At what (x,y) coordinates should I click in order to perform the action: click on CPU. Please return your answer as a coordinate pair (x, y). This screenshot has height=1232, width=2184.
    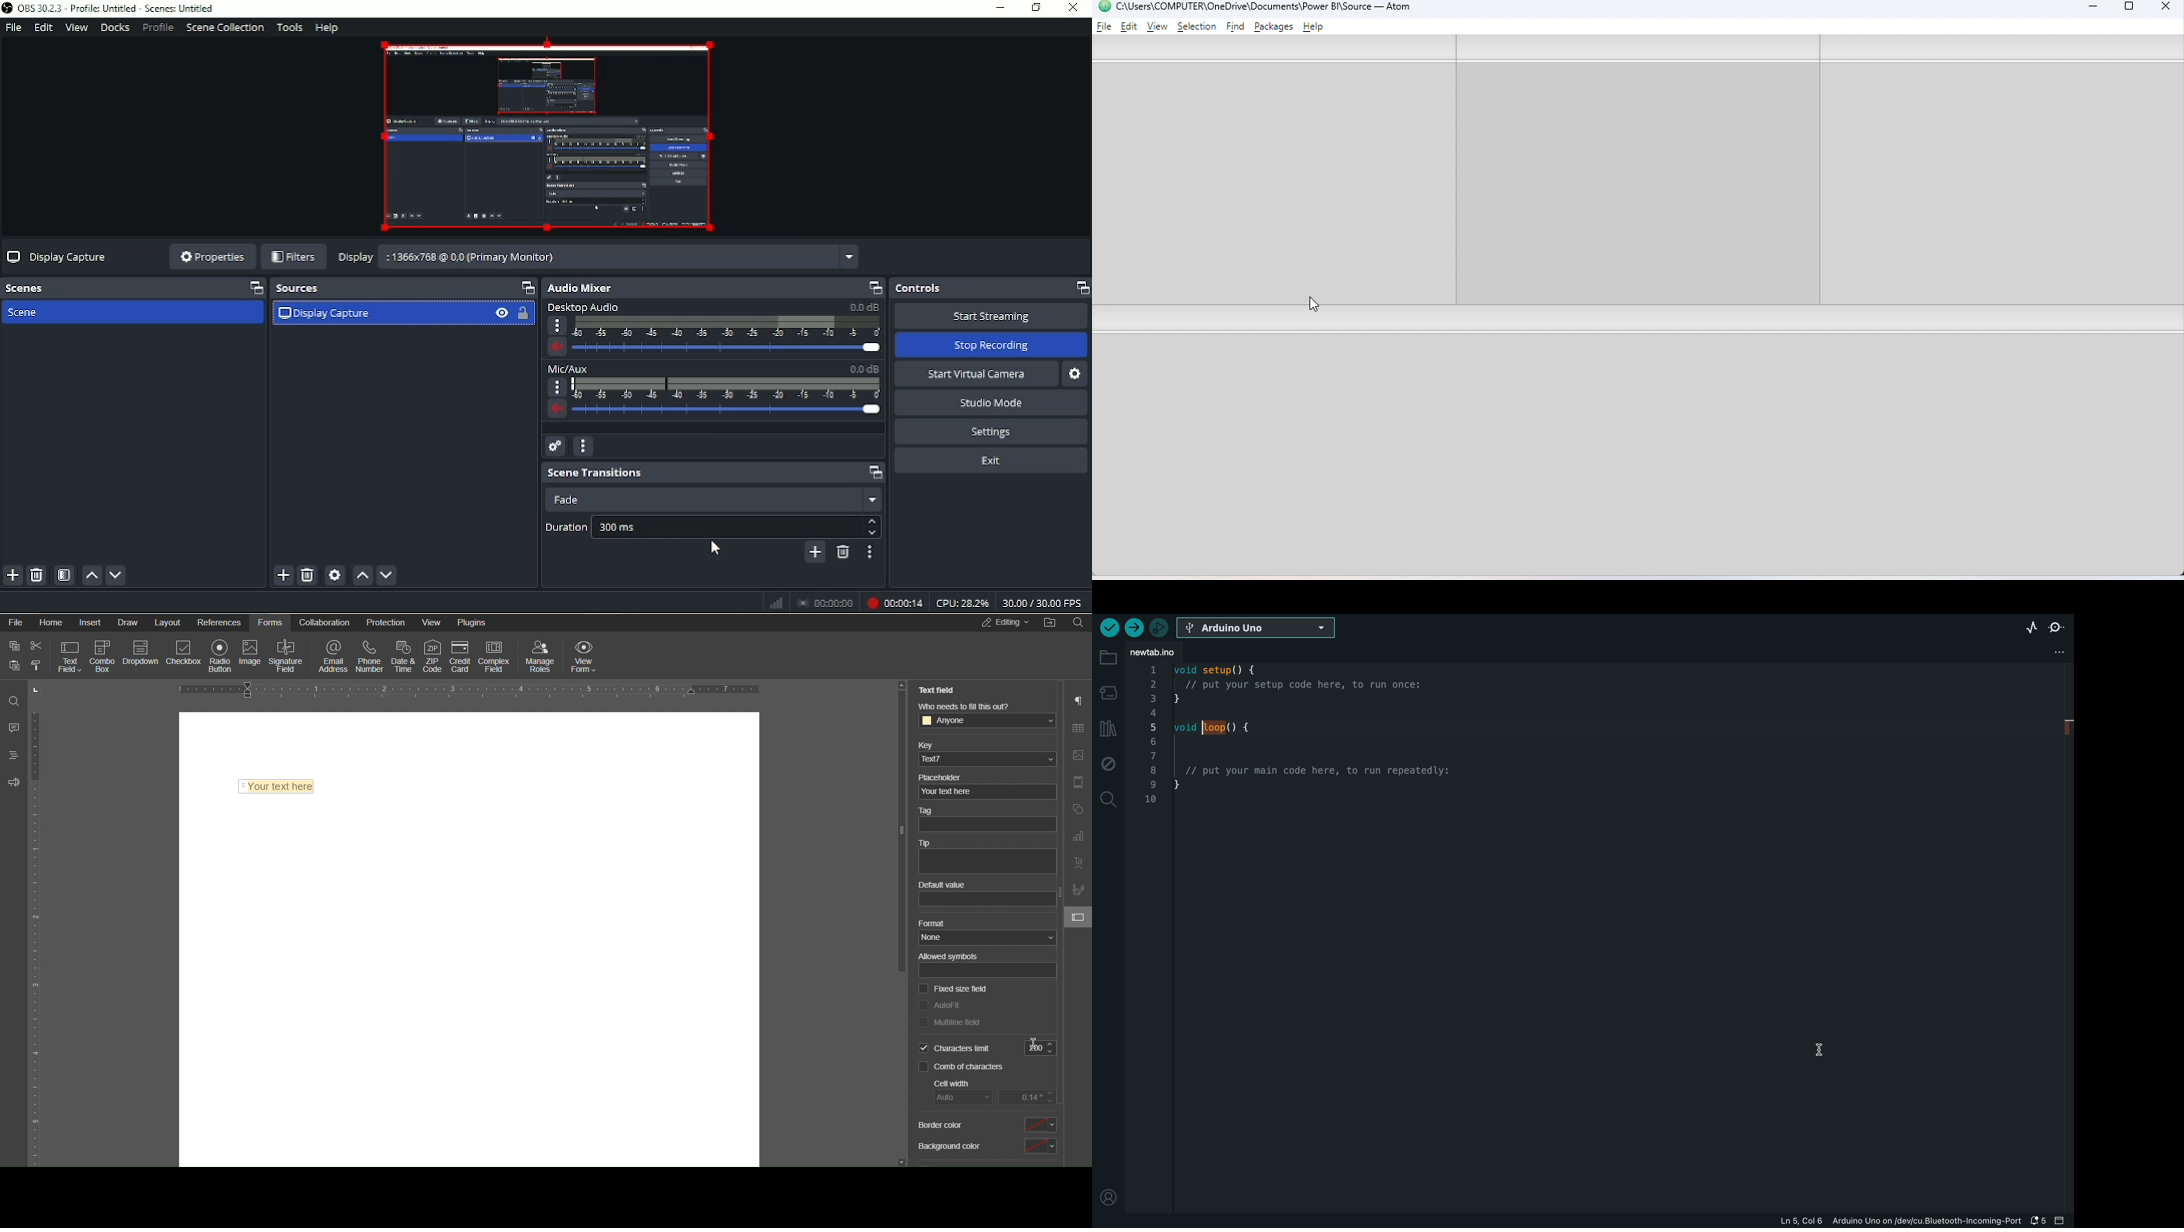
    Looking at the image, I should click on (962, 603).